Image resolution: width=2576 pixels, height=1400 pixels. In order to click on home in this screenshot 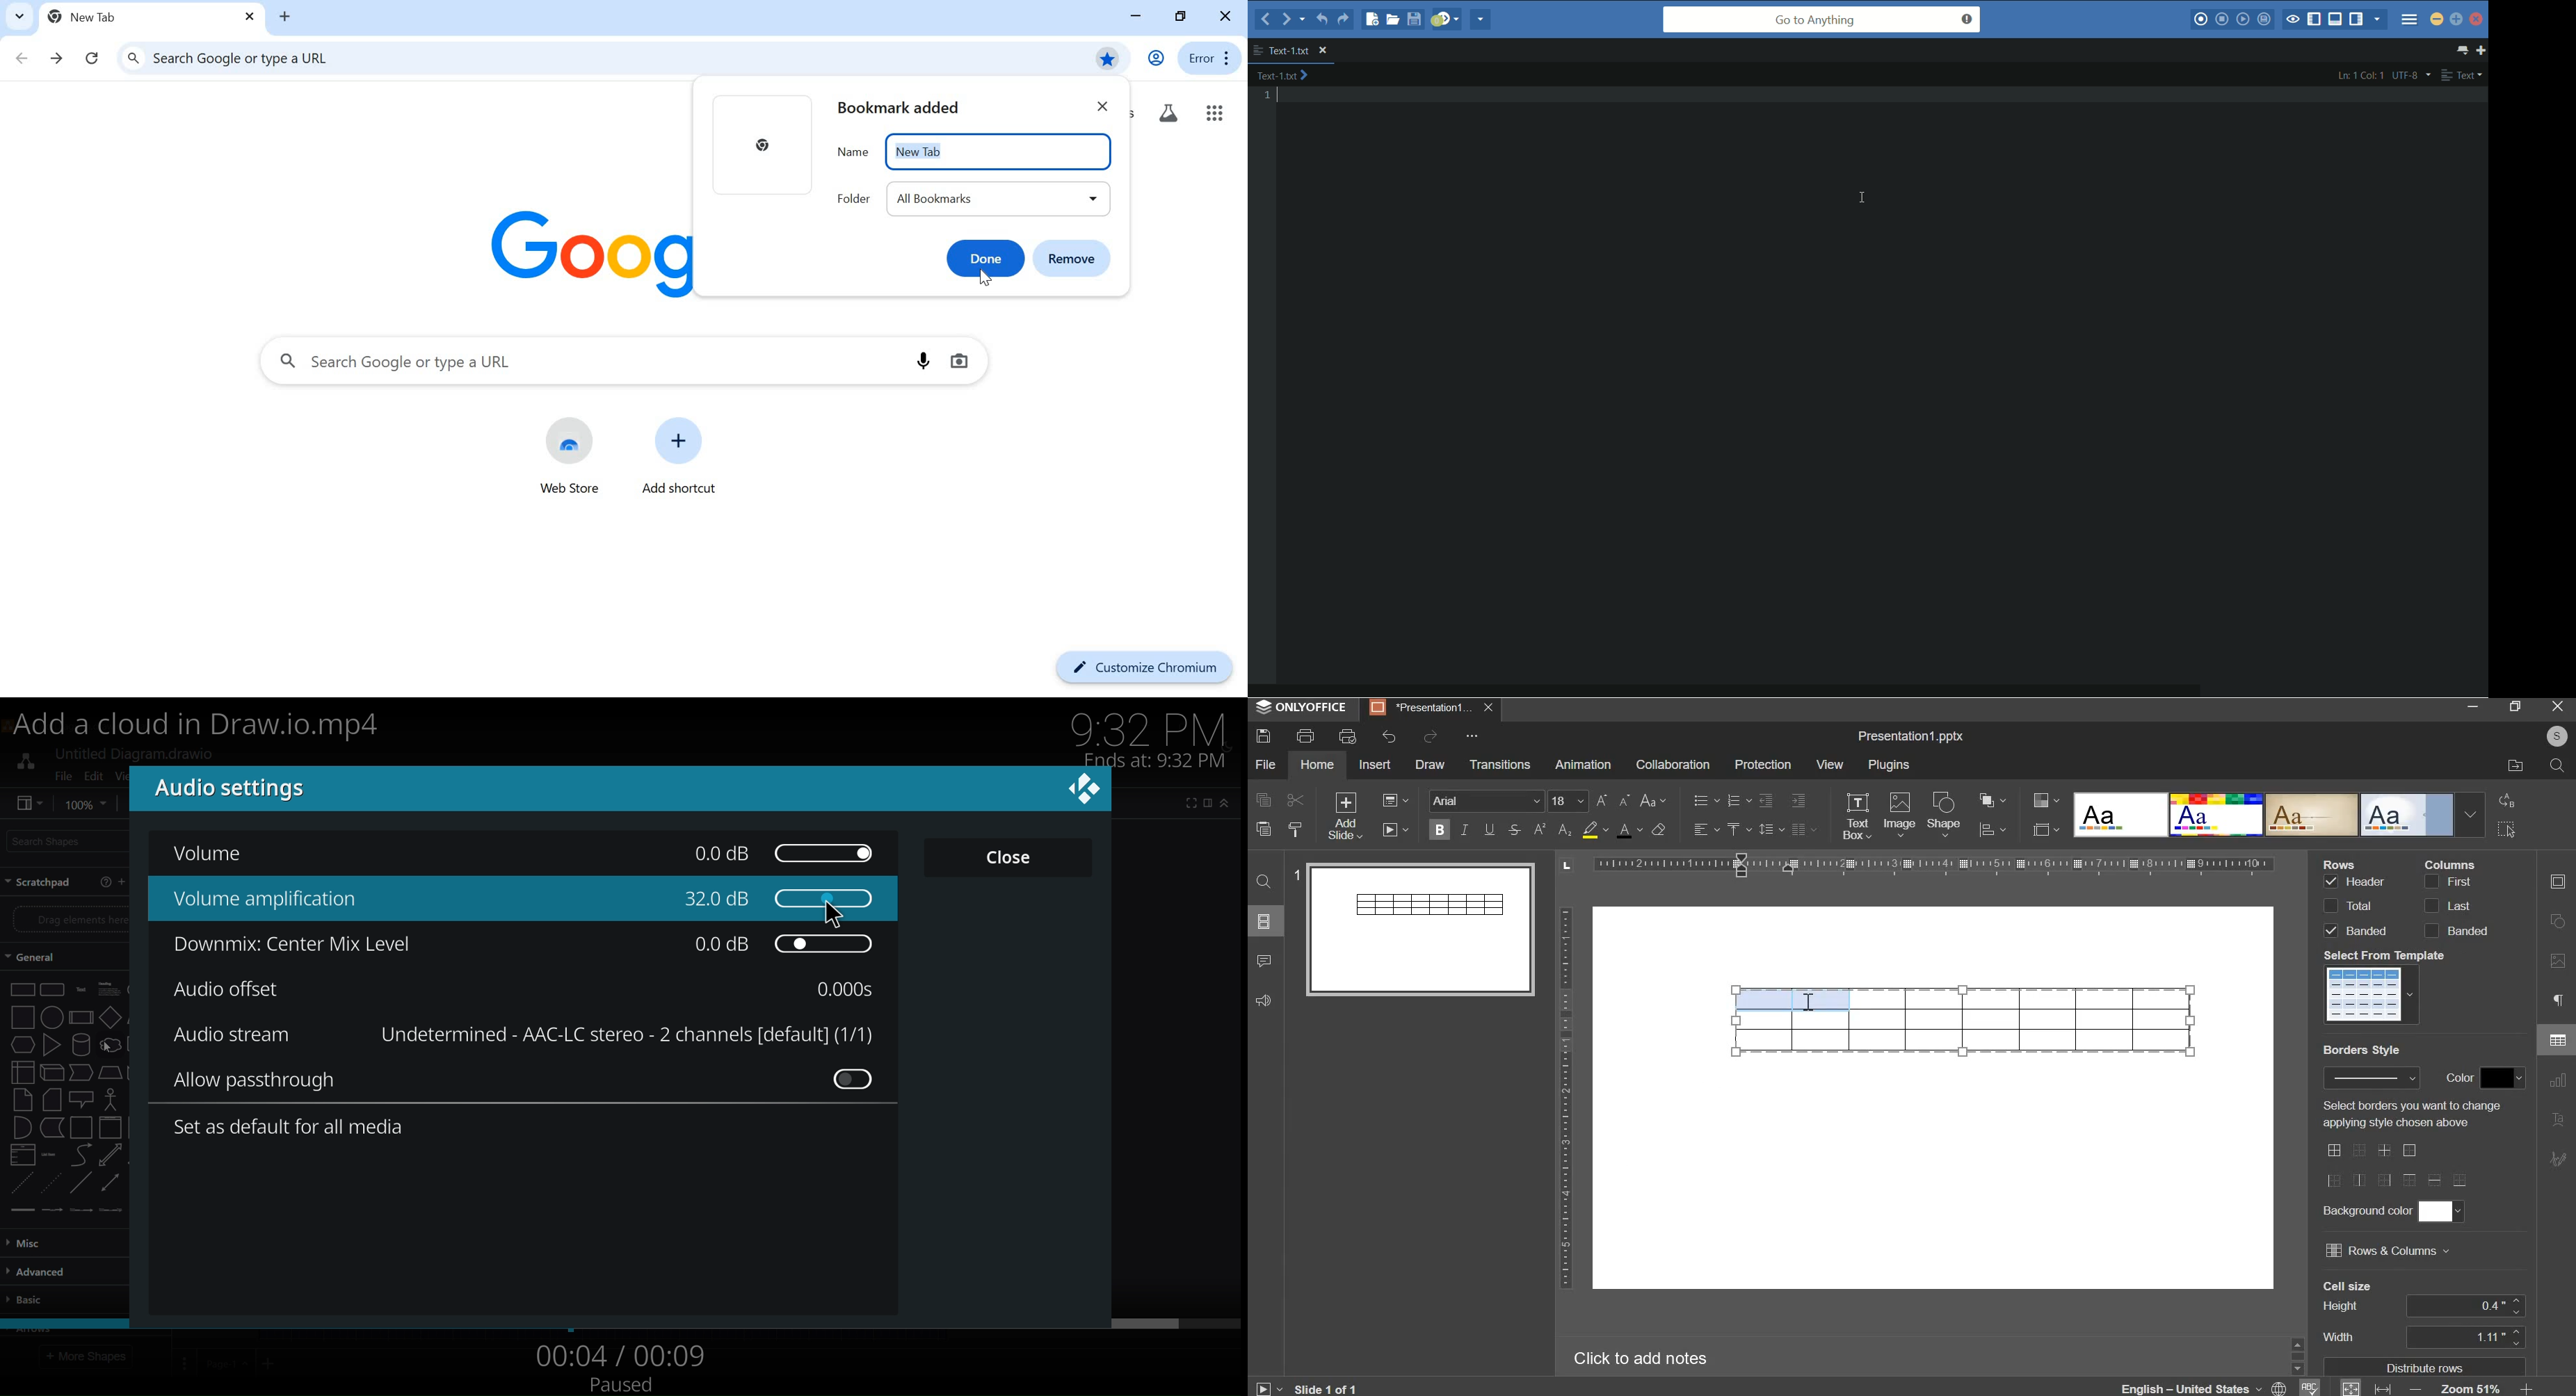, I will do `click(1317, 764)`.